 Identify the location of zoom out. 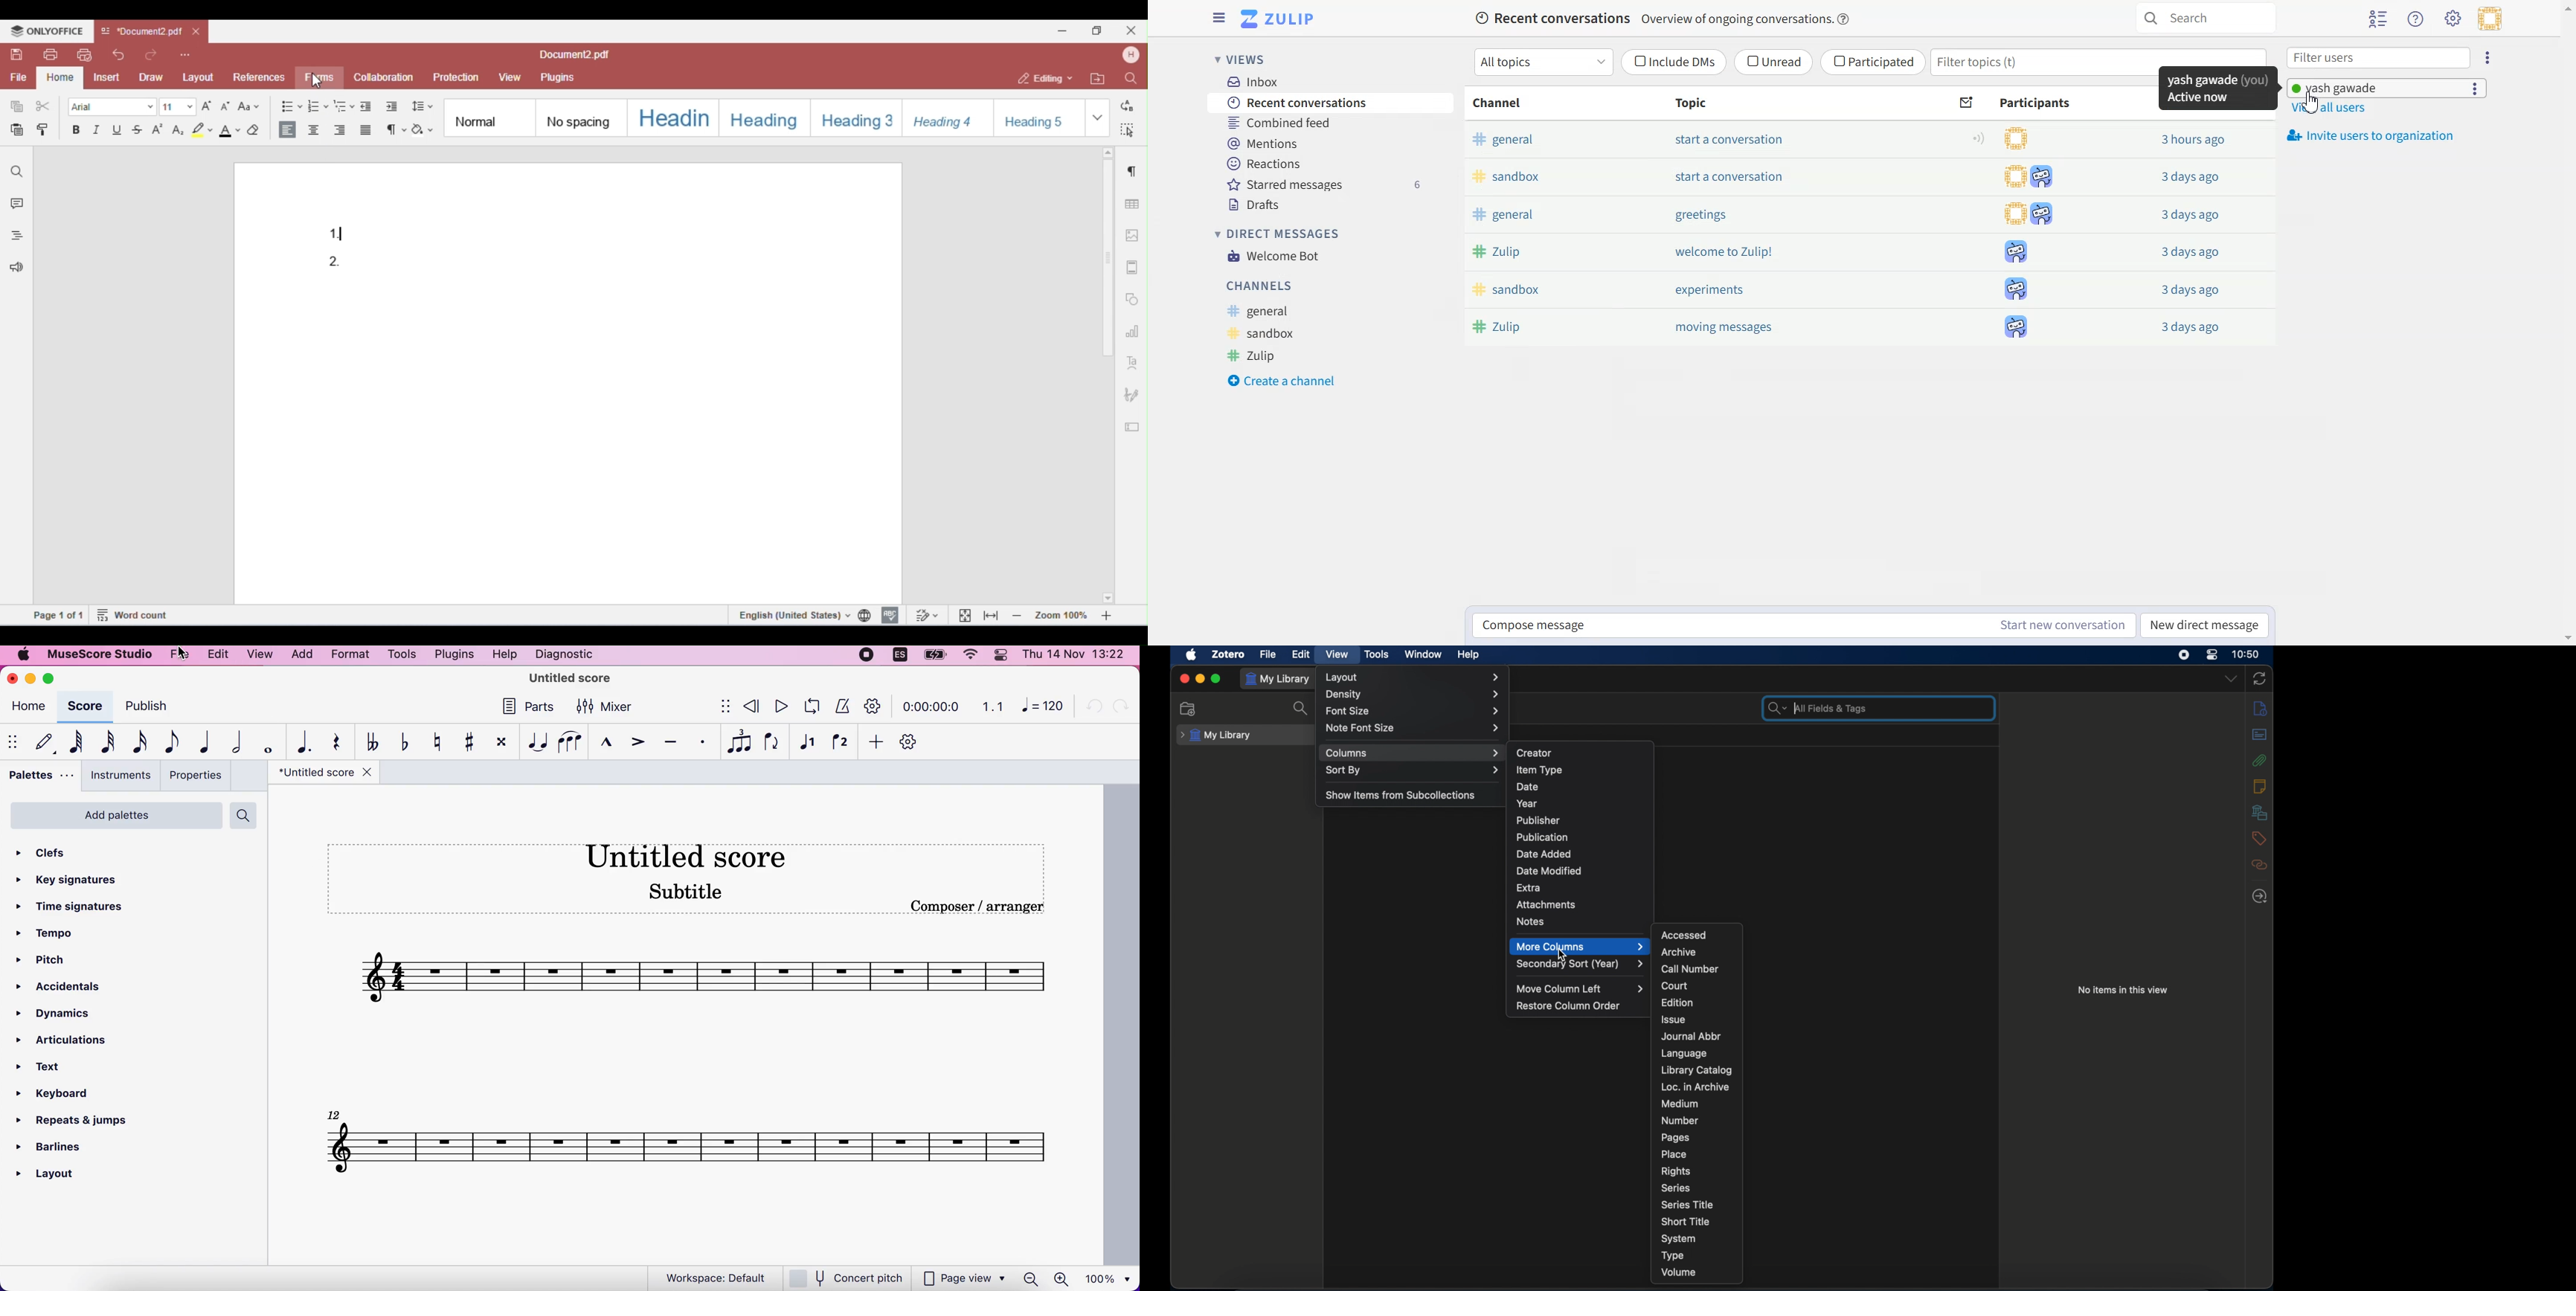
(1028, 1279).